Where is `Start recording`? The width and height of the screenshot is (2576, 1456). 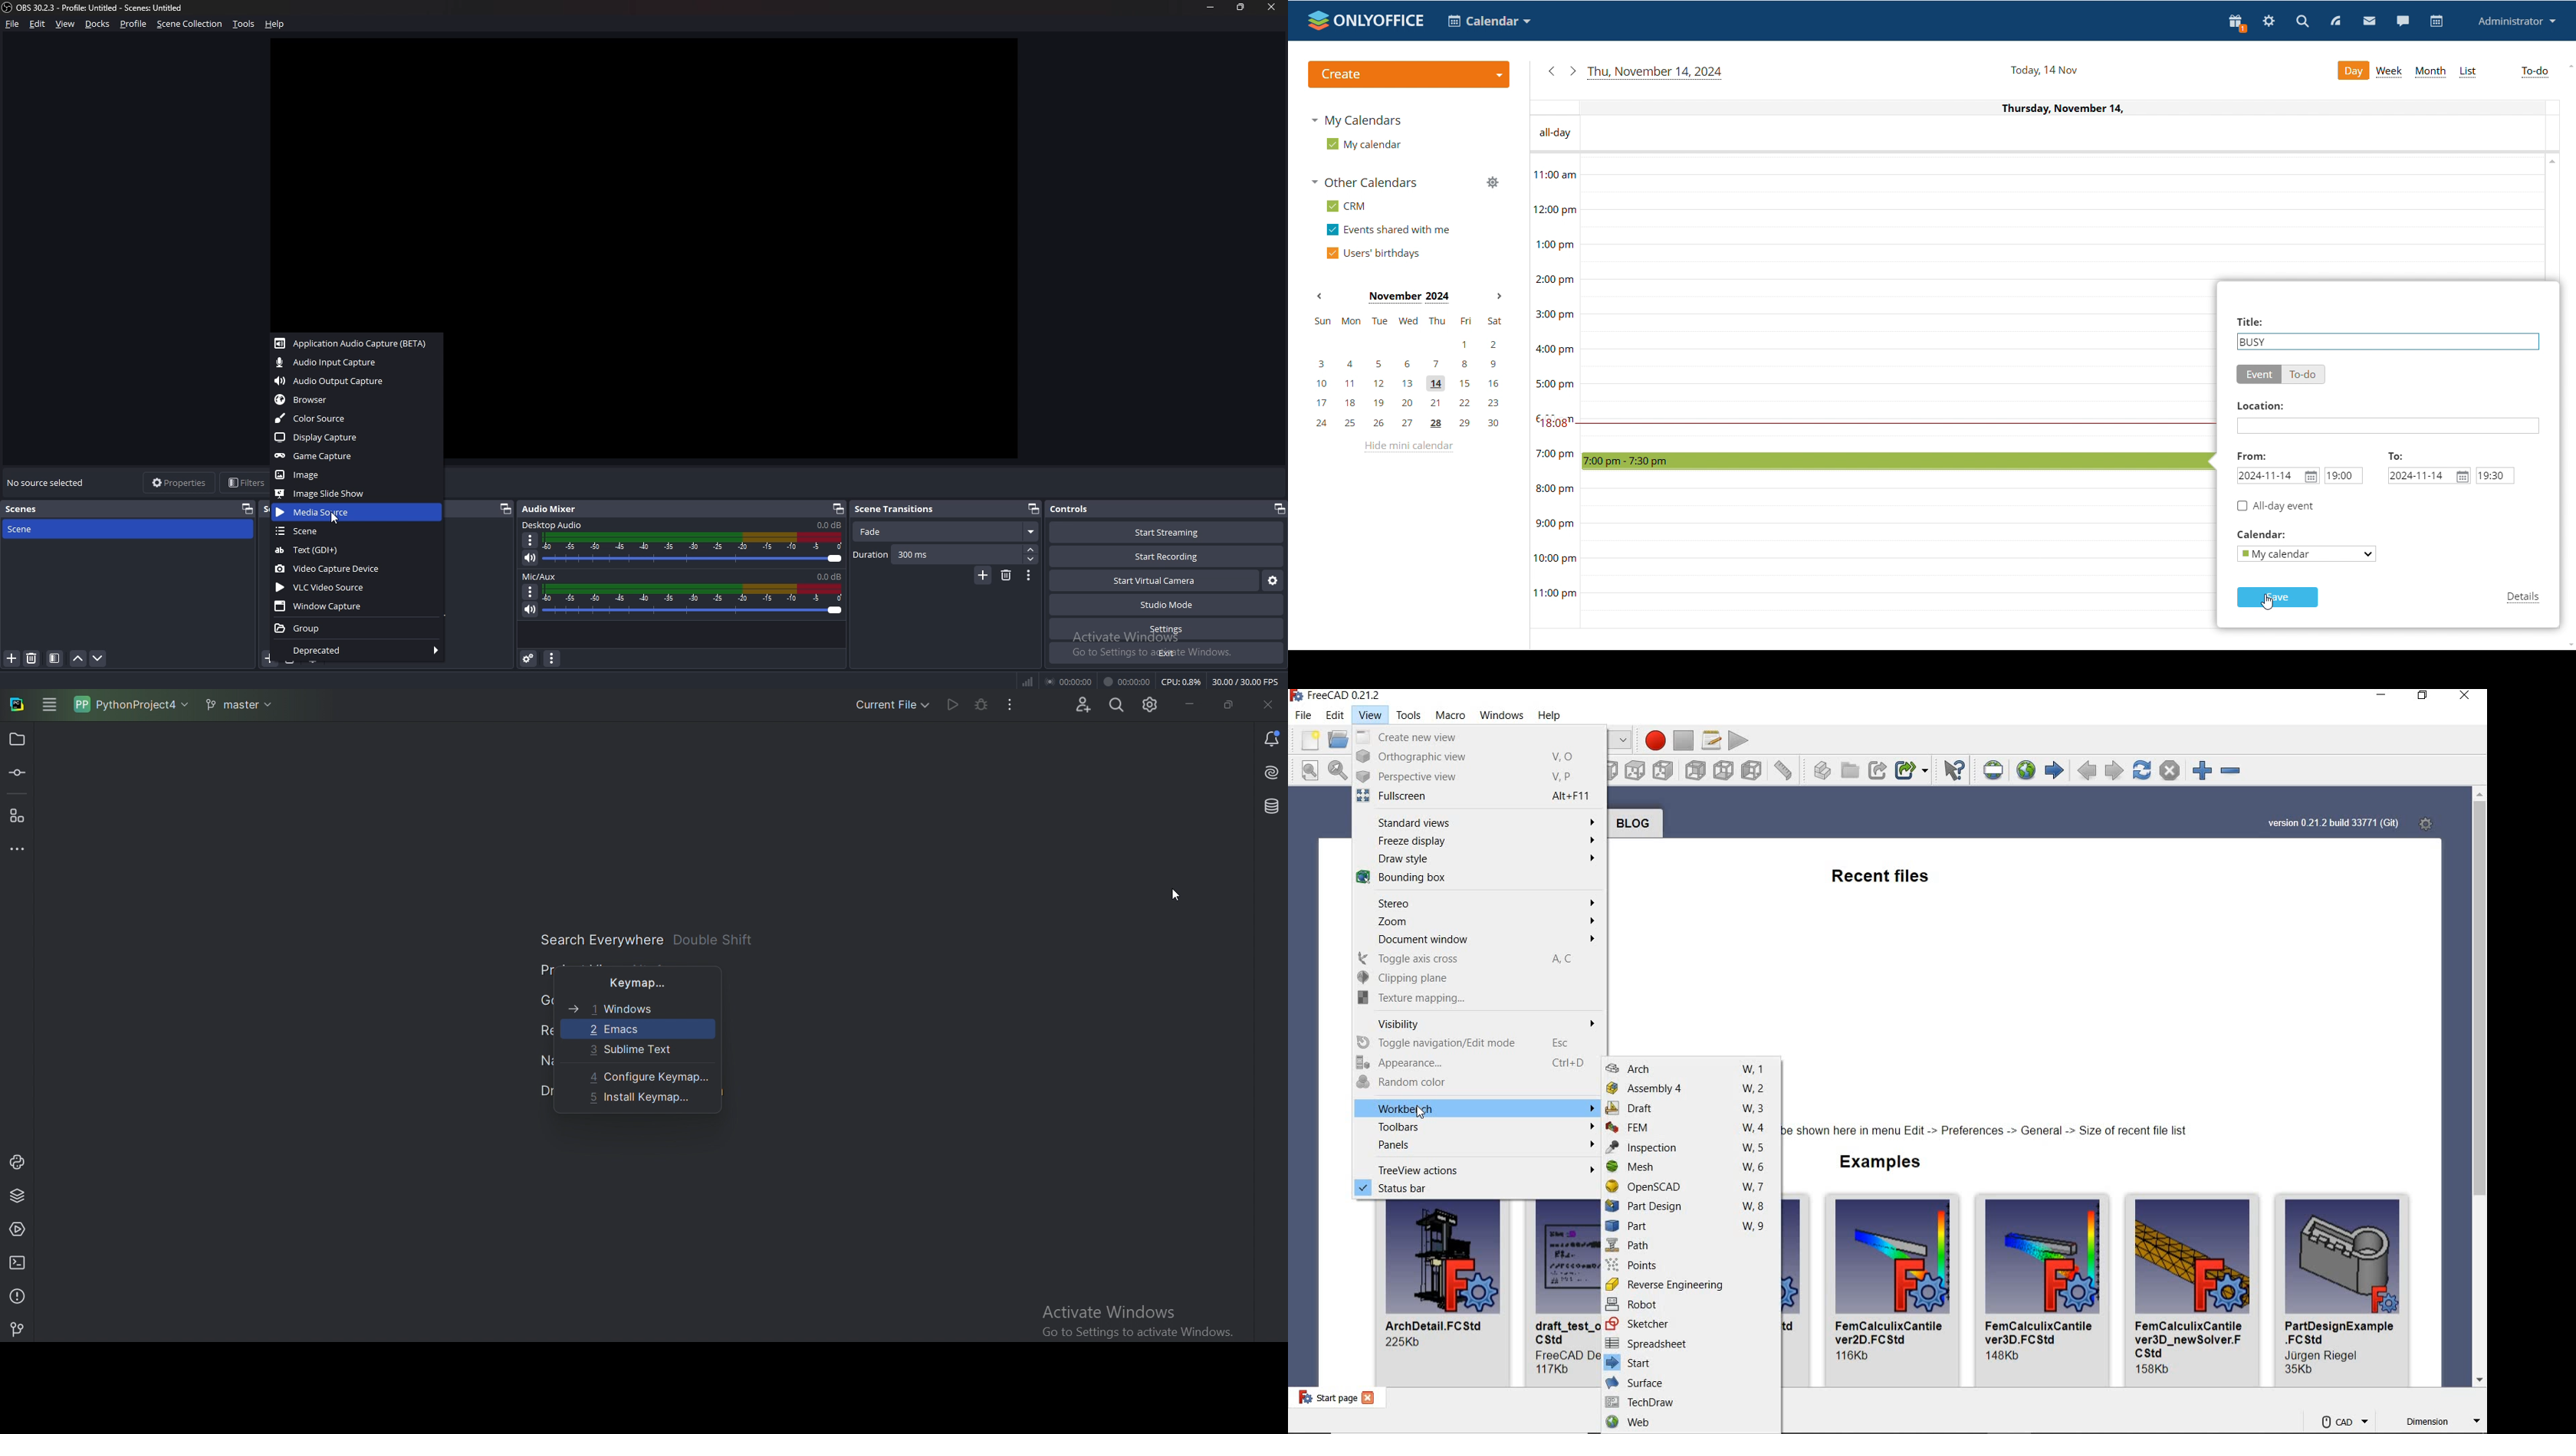
Start recording is located at coordinates (1167, 557).